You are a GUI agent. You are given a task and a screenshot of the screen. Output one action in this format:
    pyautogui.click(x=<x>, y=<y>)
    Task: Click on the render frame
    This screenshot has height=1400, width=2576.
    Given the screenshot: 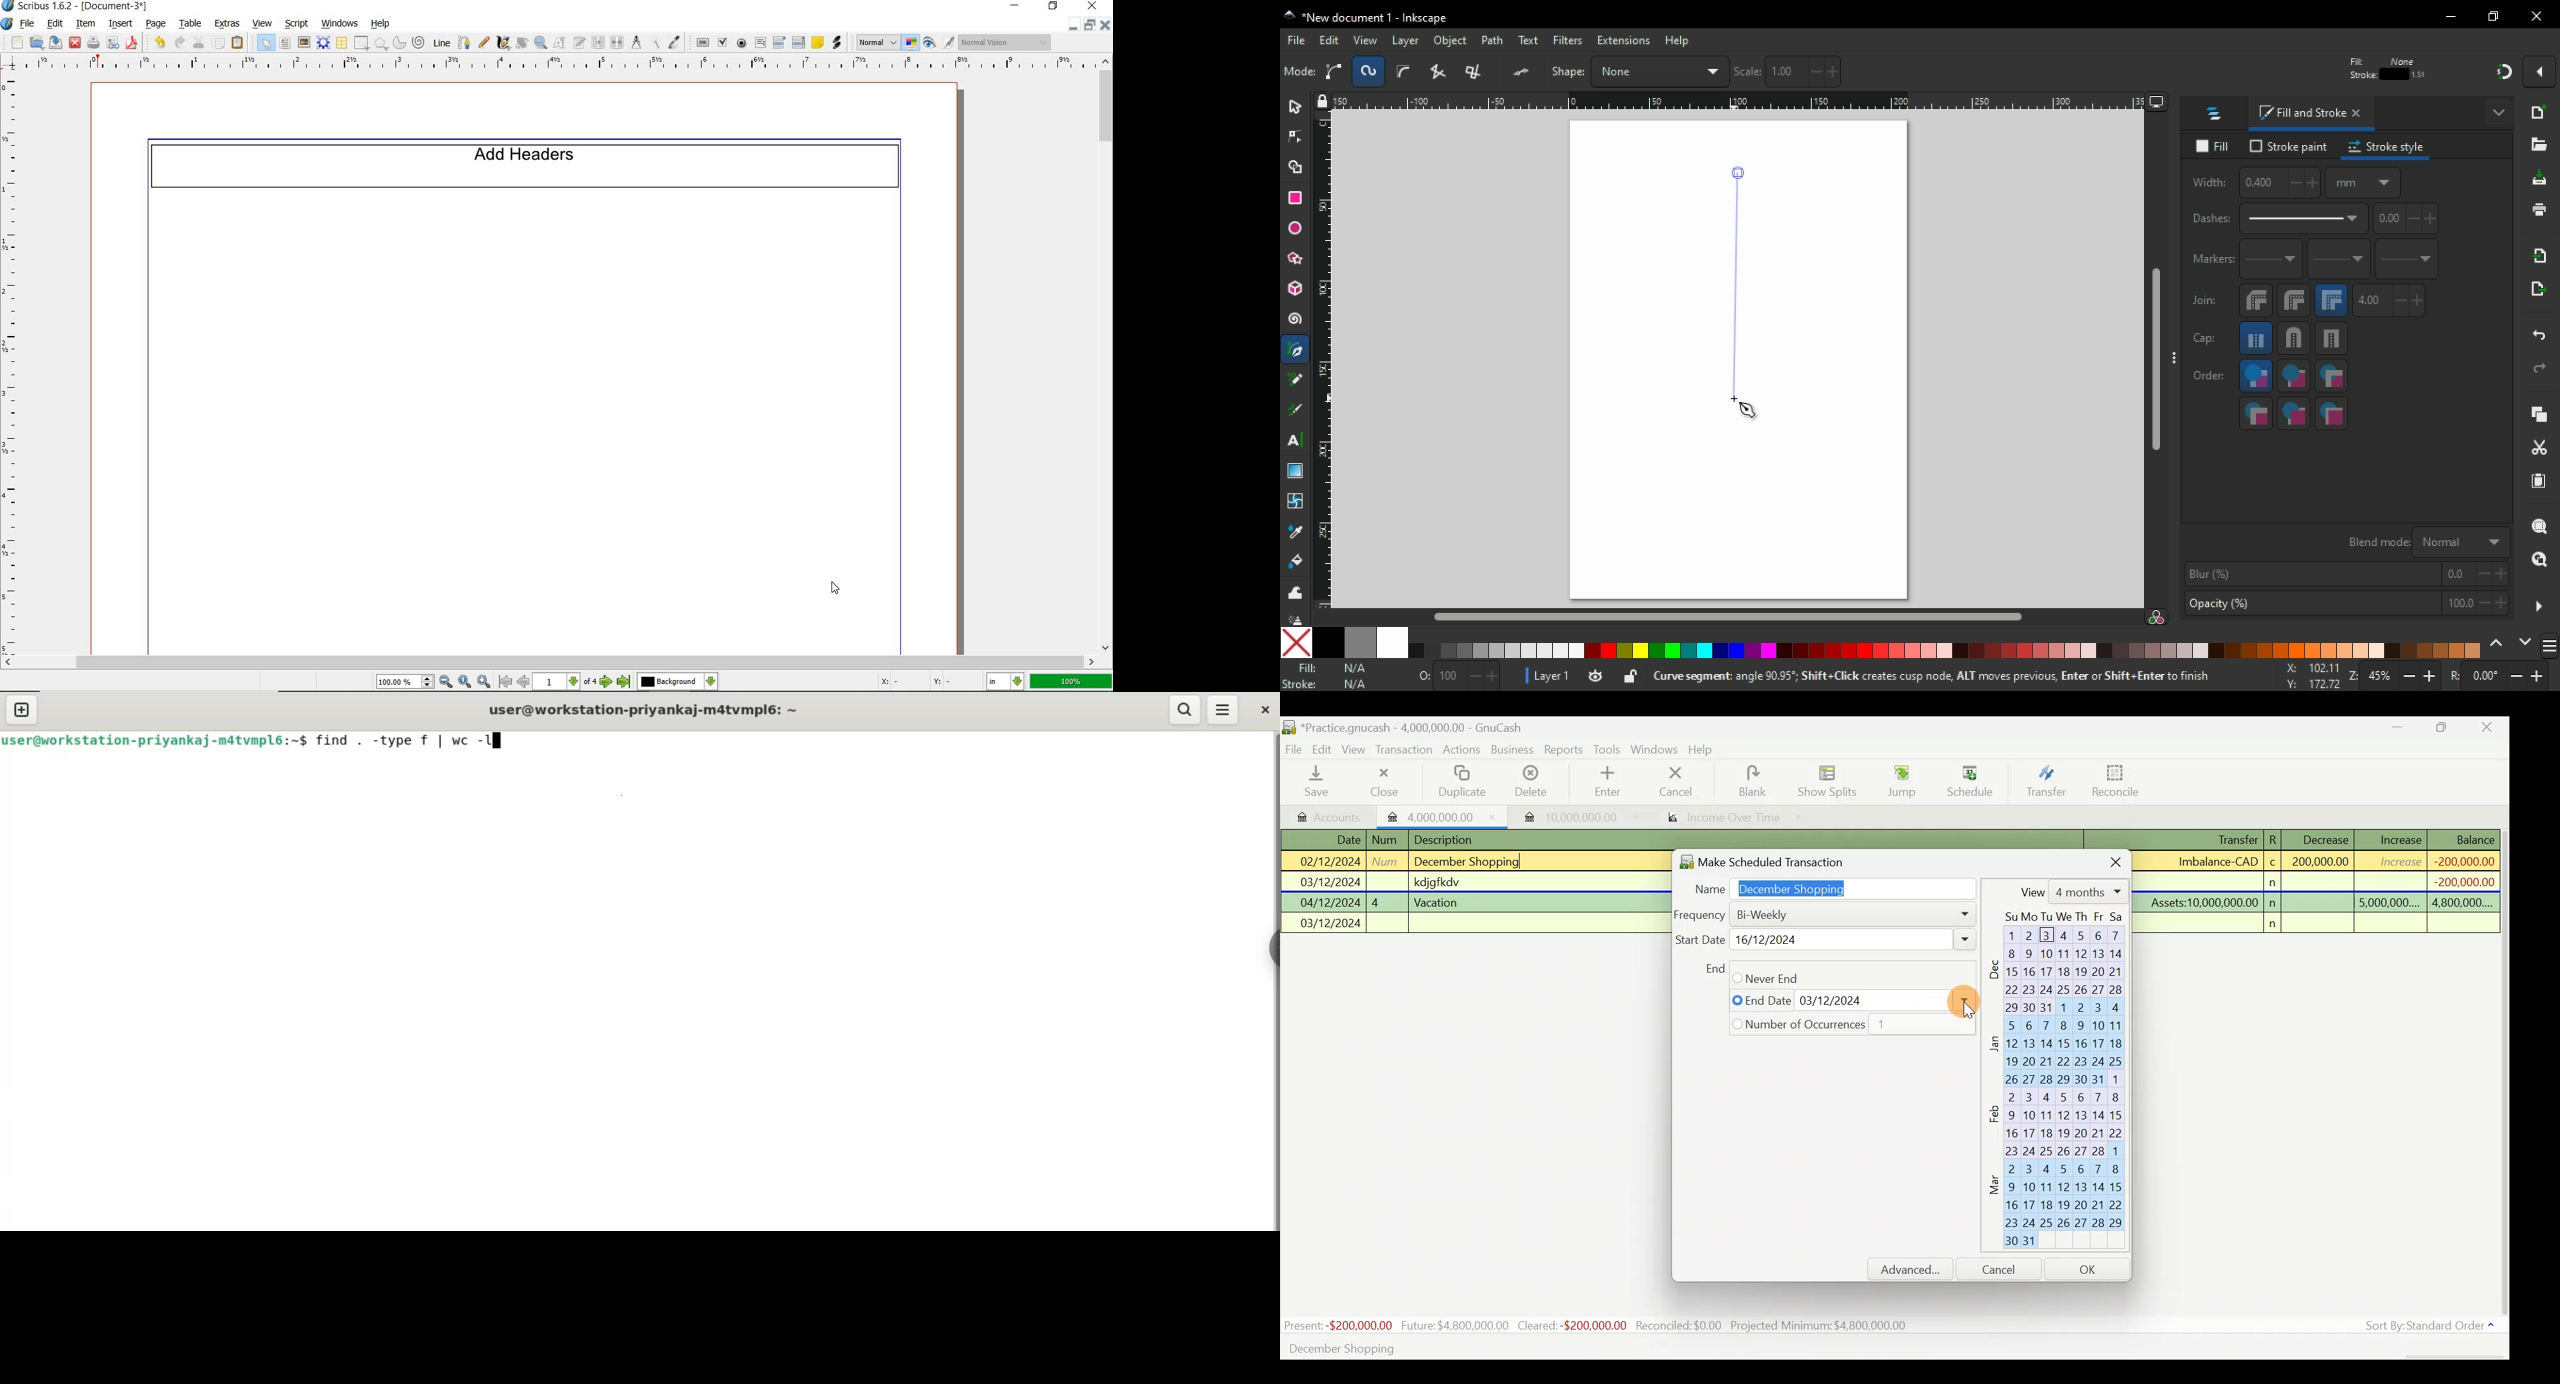 What is the action you would take?
    pyautogui.click(x=323, y=43)
    